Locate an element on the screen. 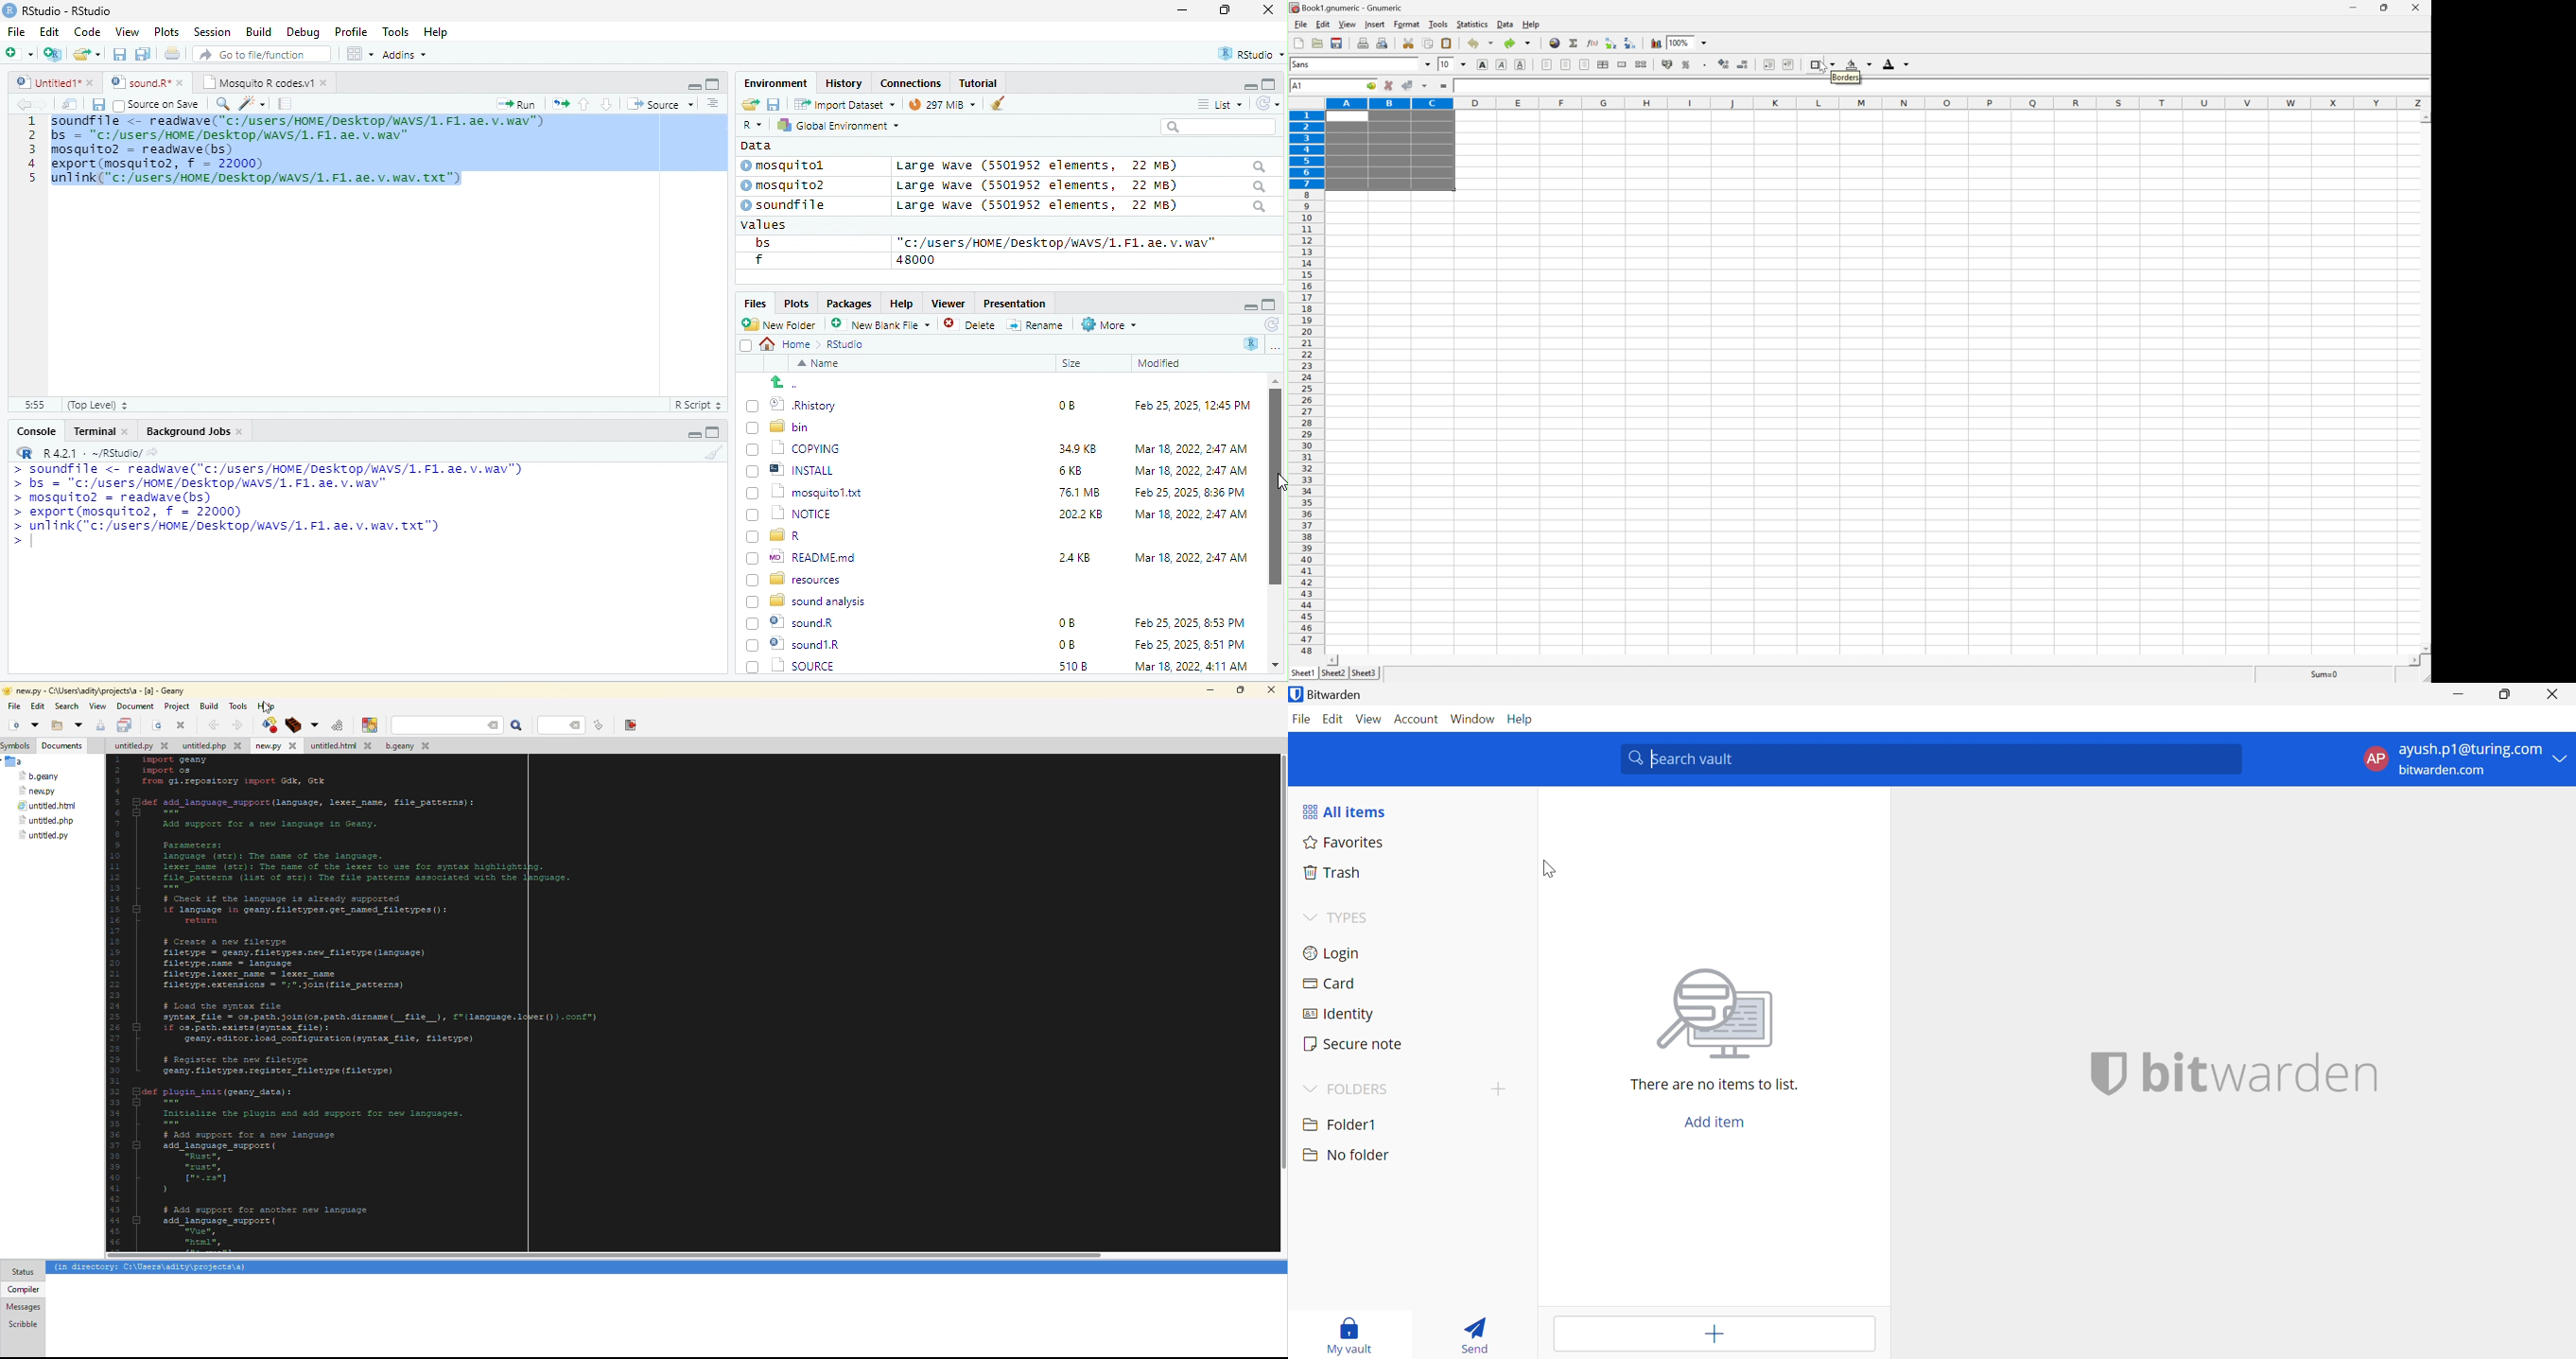  6KB is located at coordinates (1071, 471).